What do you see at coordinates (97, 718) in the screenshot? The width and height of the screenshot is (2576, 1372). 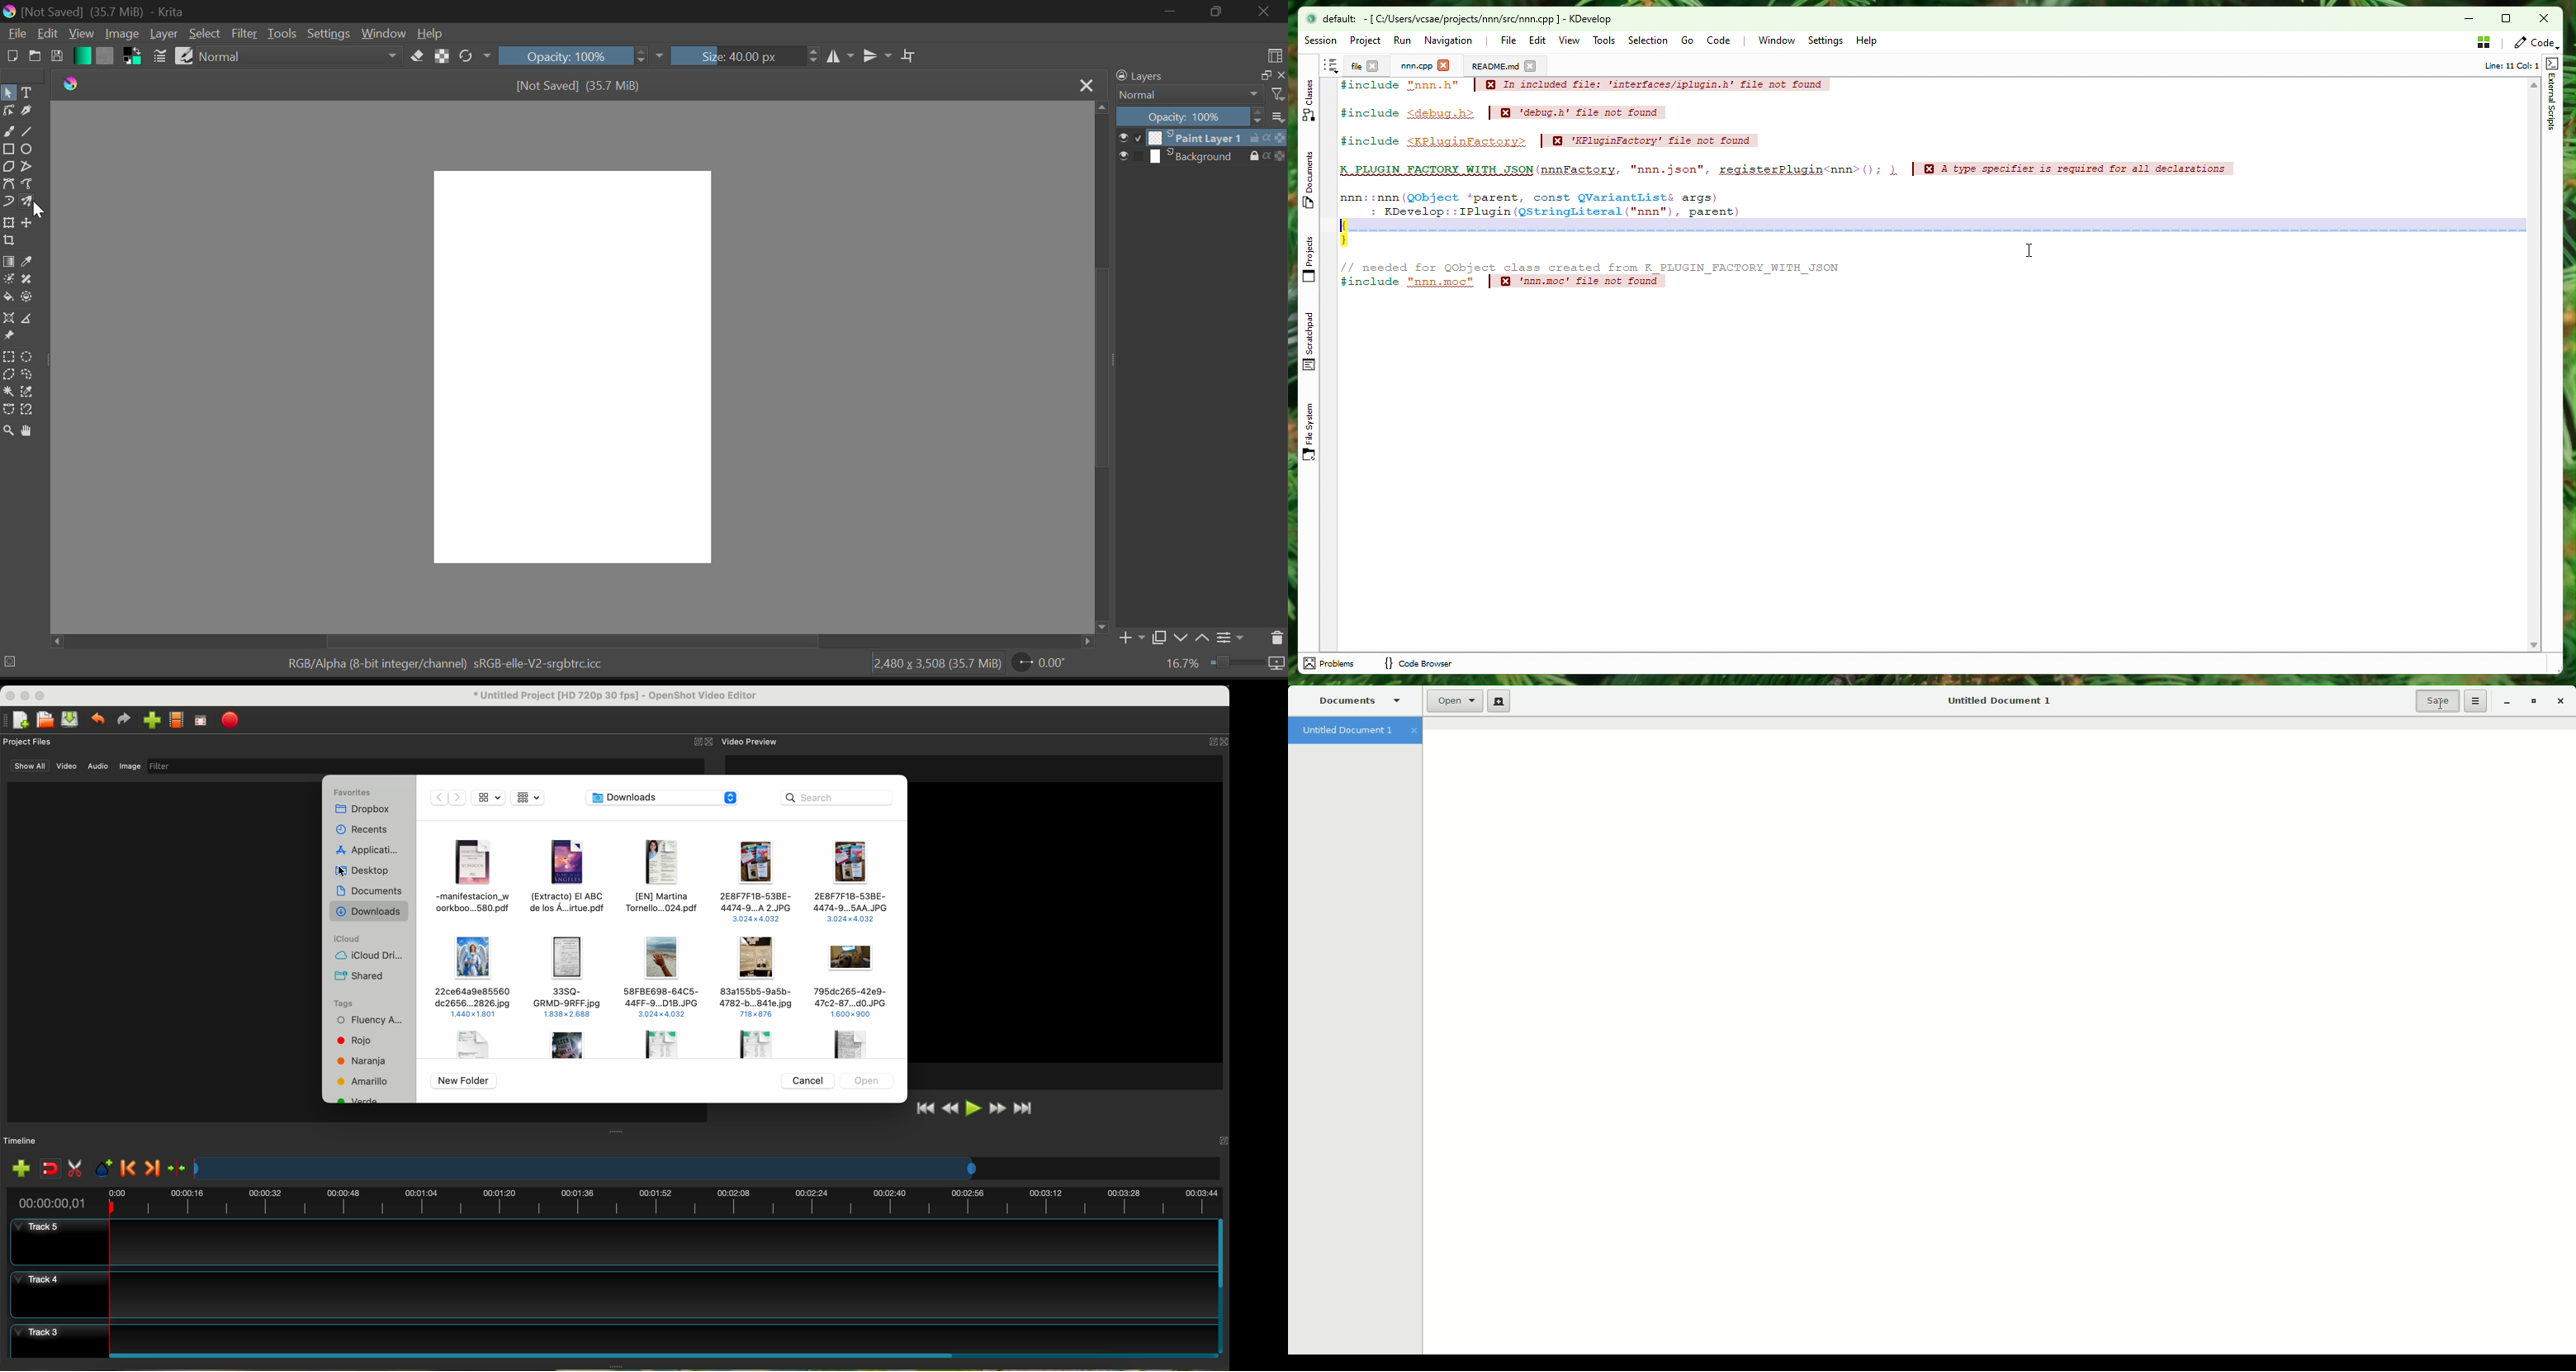 I see `undo` at bounding box center [97, 718].